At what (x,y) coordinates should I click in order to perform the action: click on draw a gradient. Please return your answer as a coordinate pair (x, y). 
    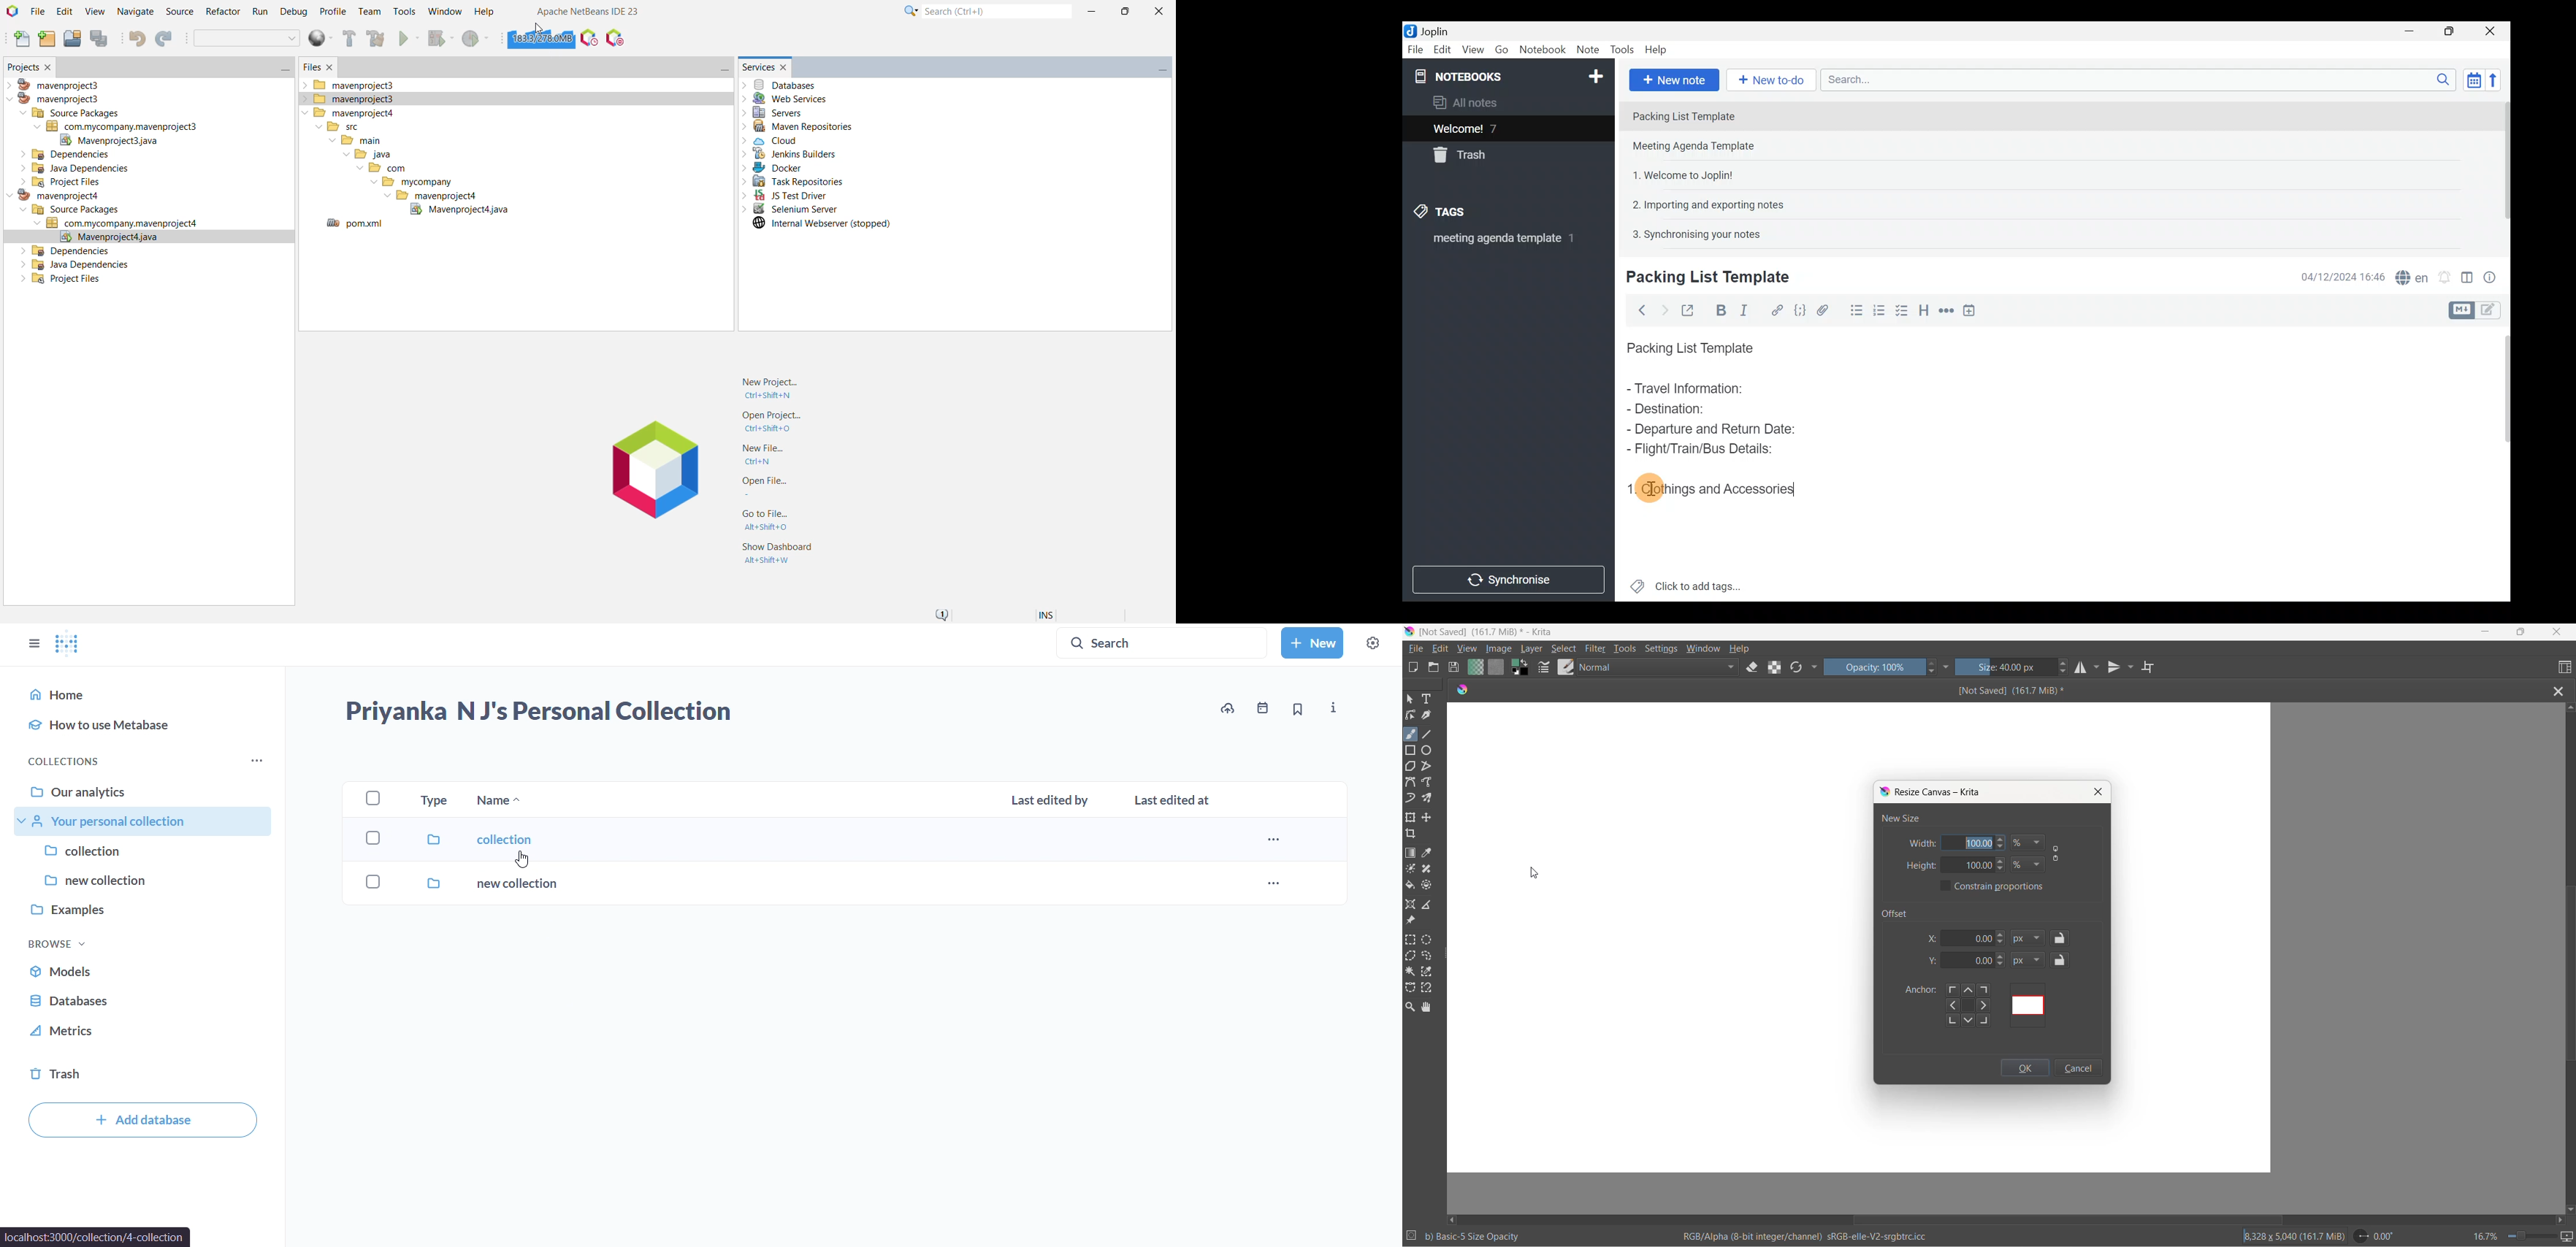
    Looking at the image, I should click on (1412, 854).